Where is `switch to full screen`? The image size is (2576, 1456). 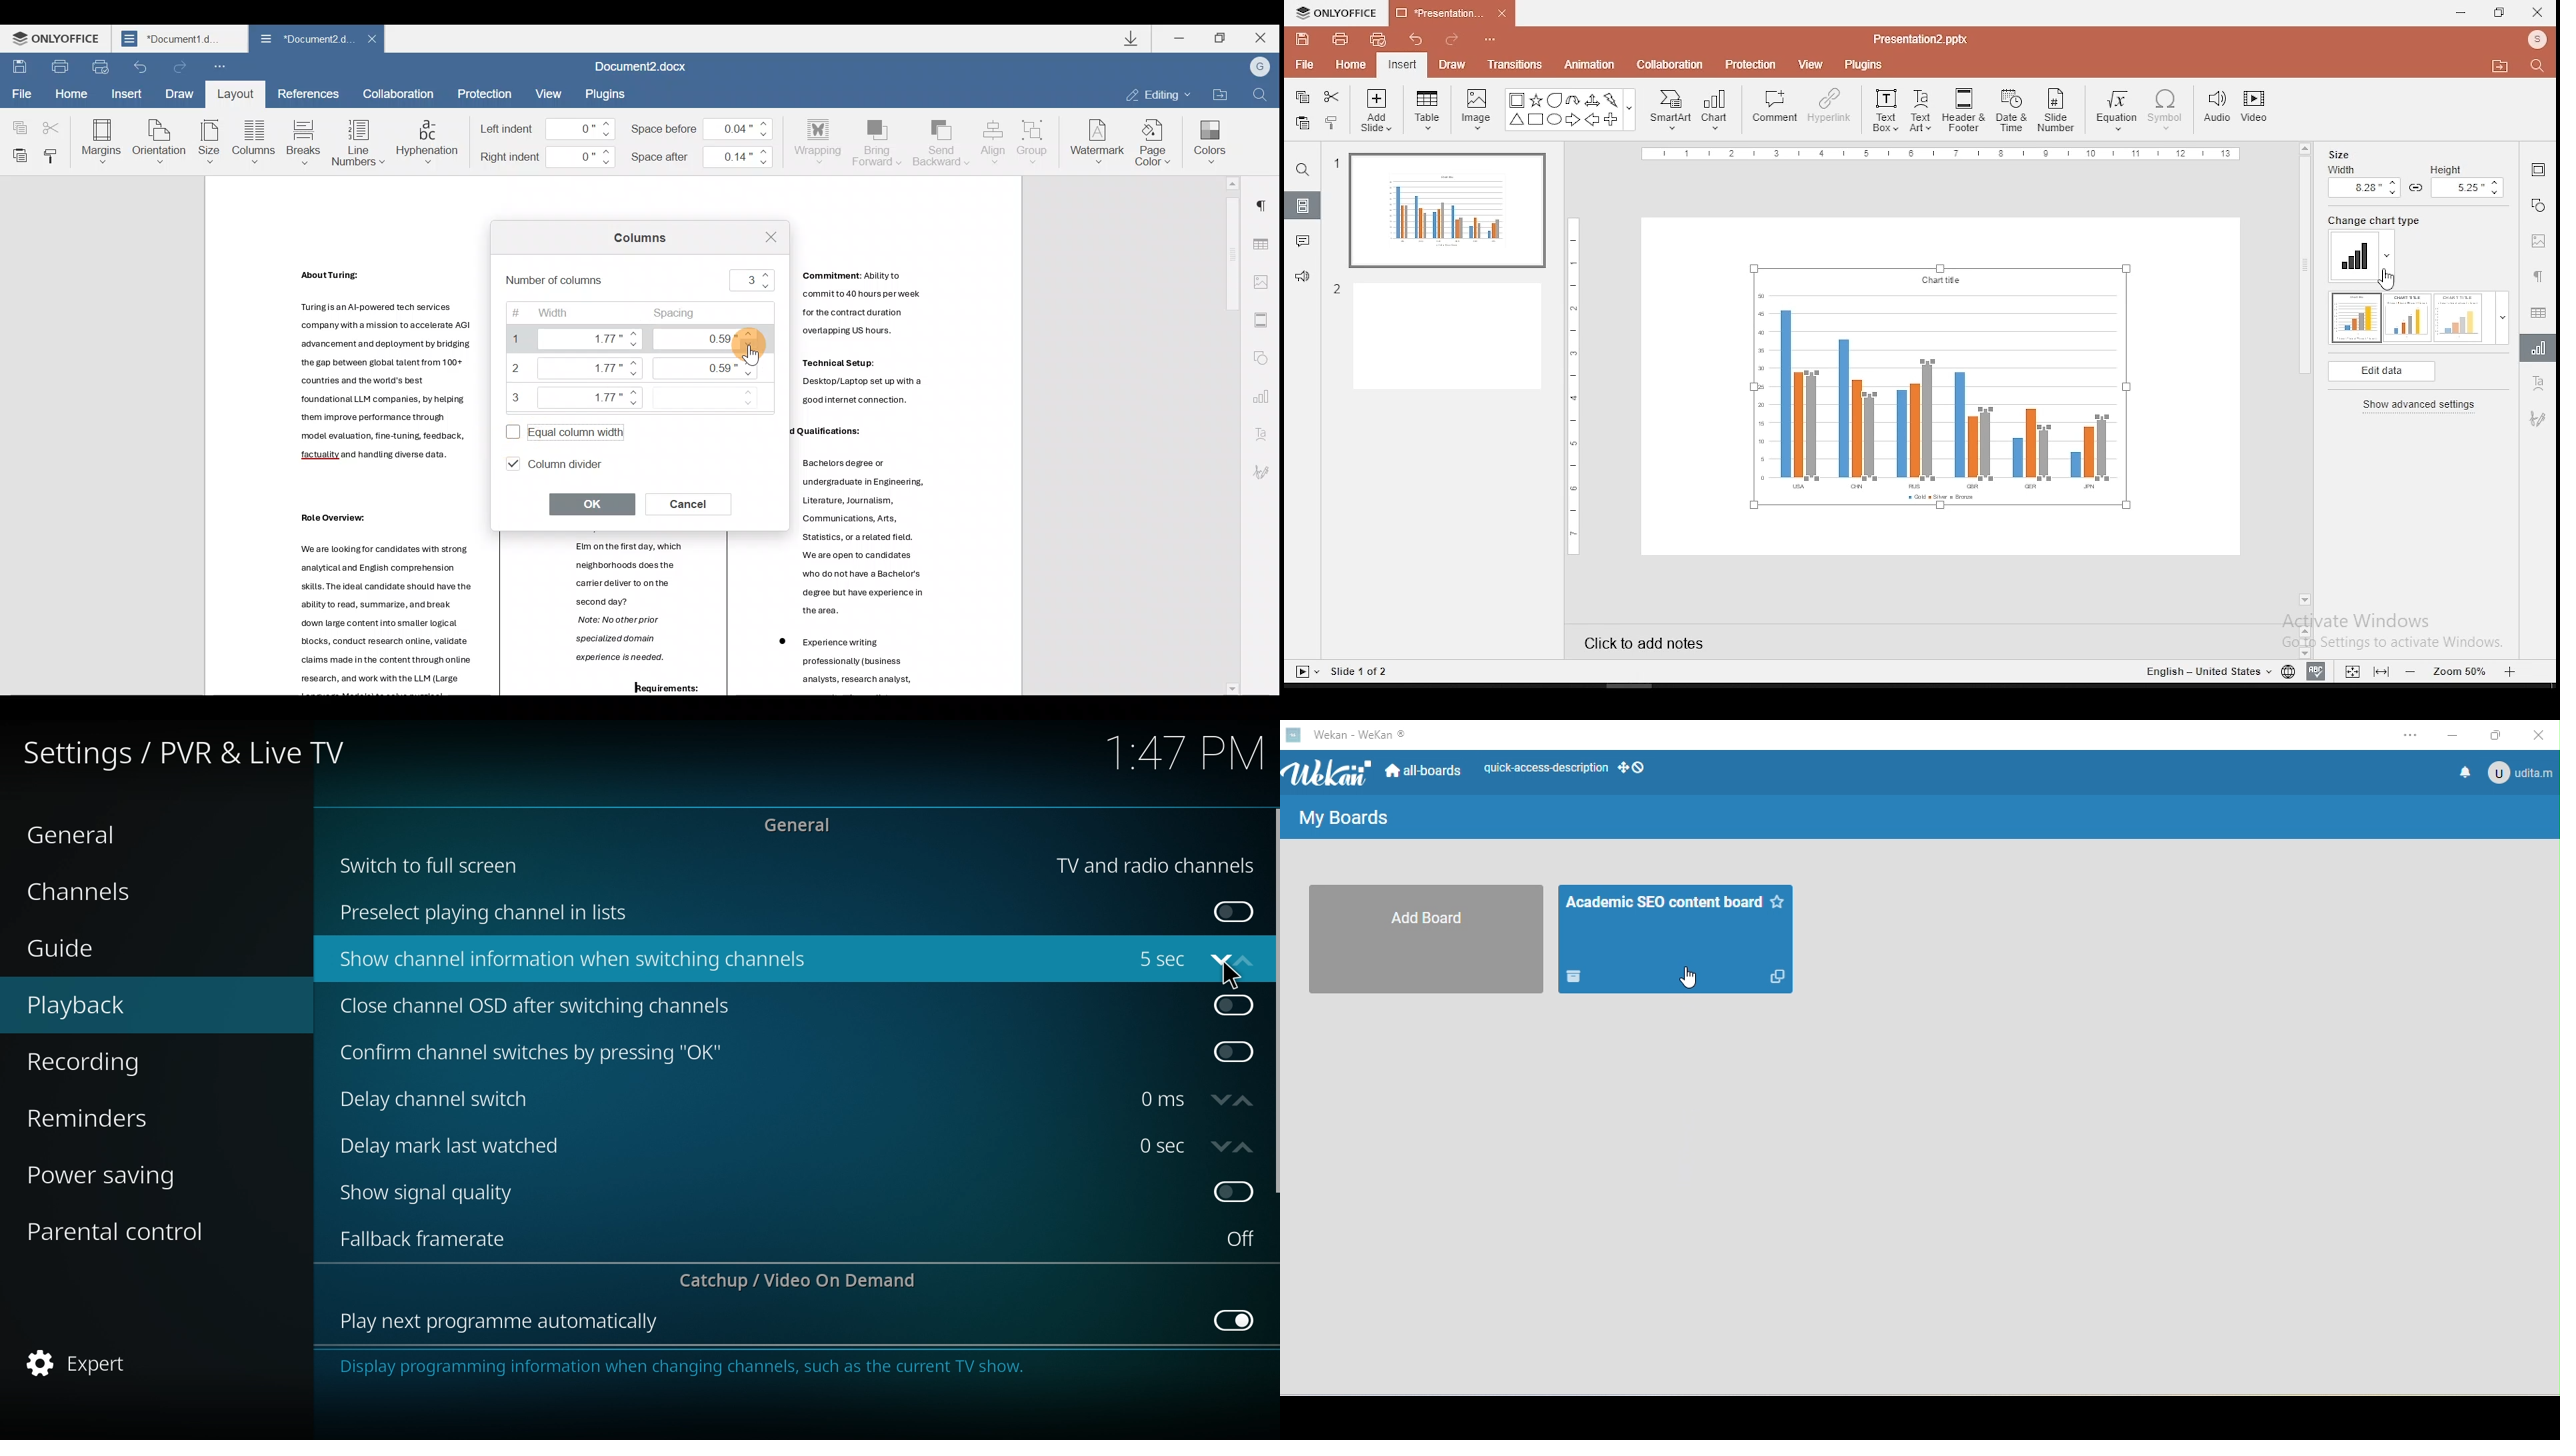 switch to full screen is located at coordinates (431, 864).